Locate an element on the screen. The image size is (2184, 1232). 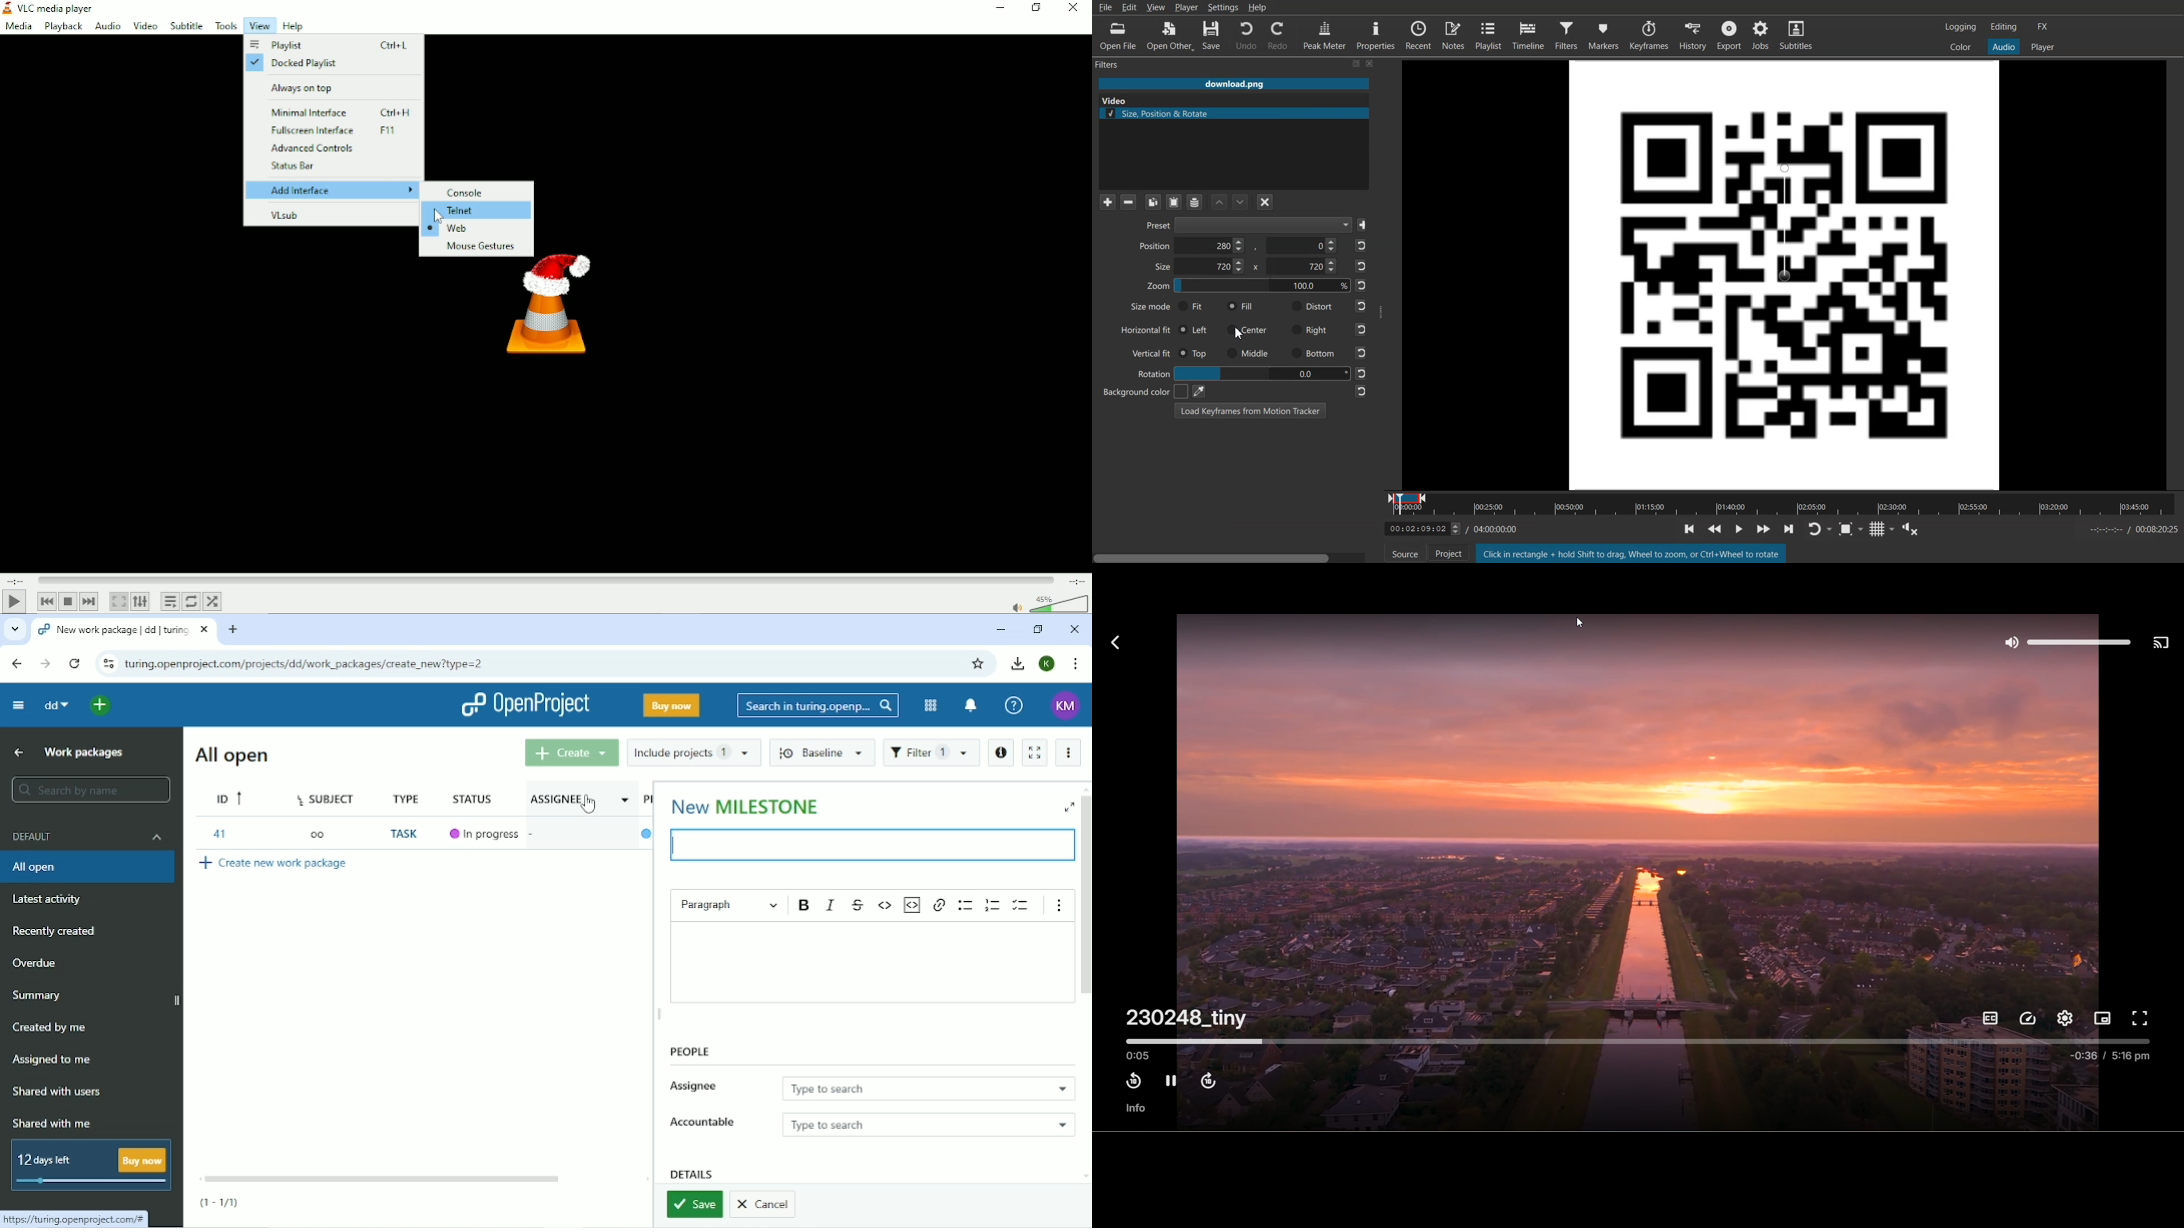
Paste Filter is located at coordinates (1175, 201).